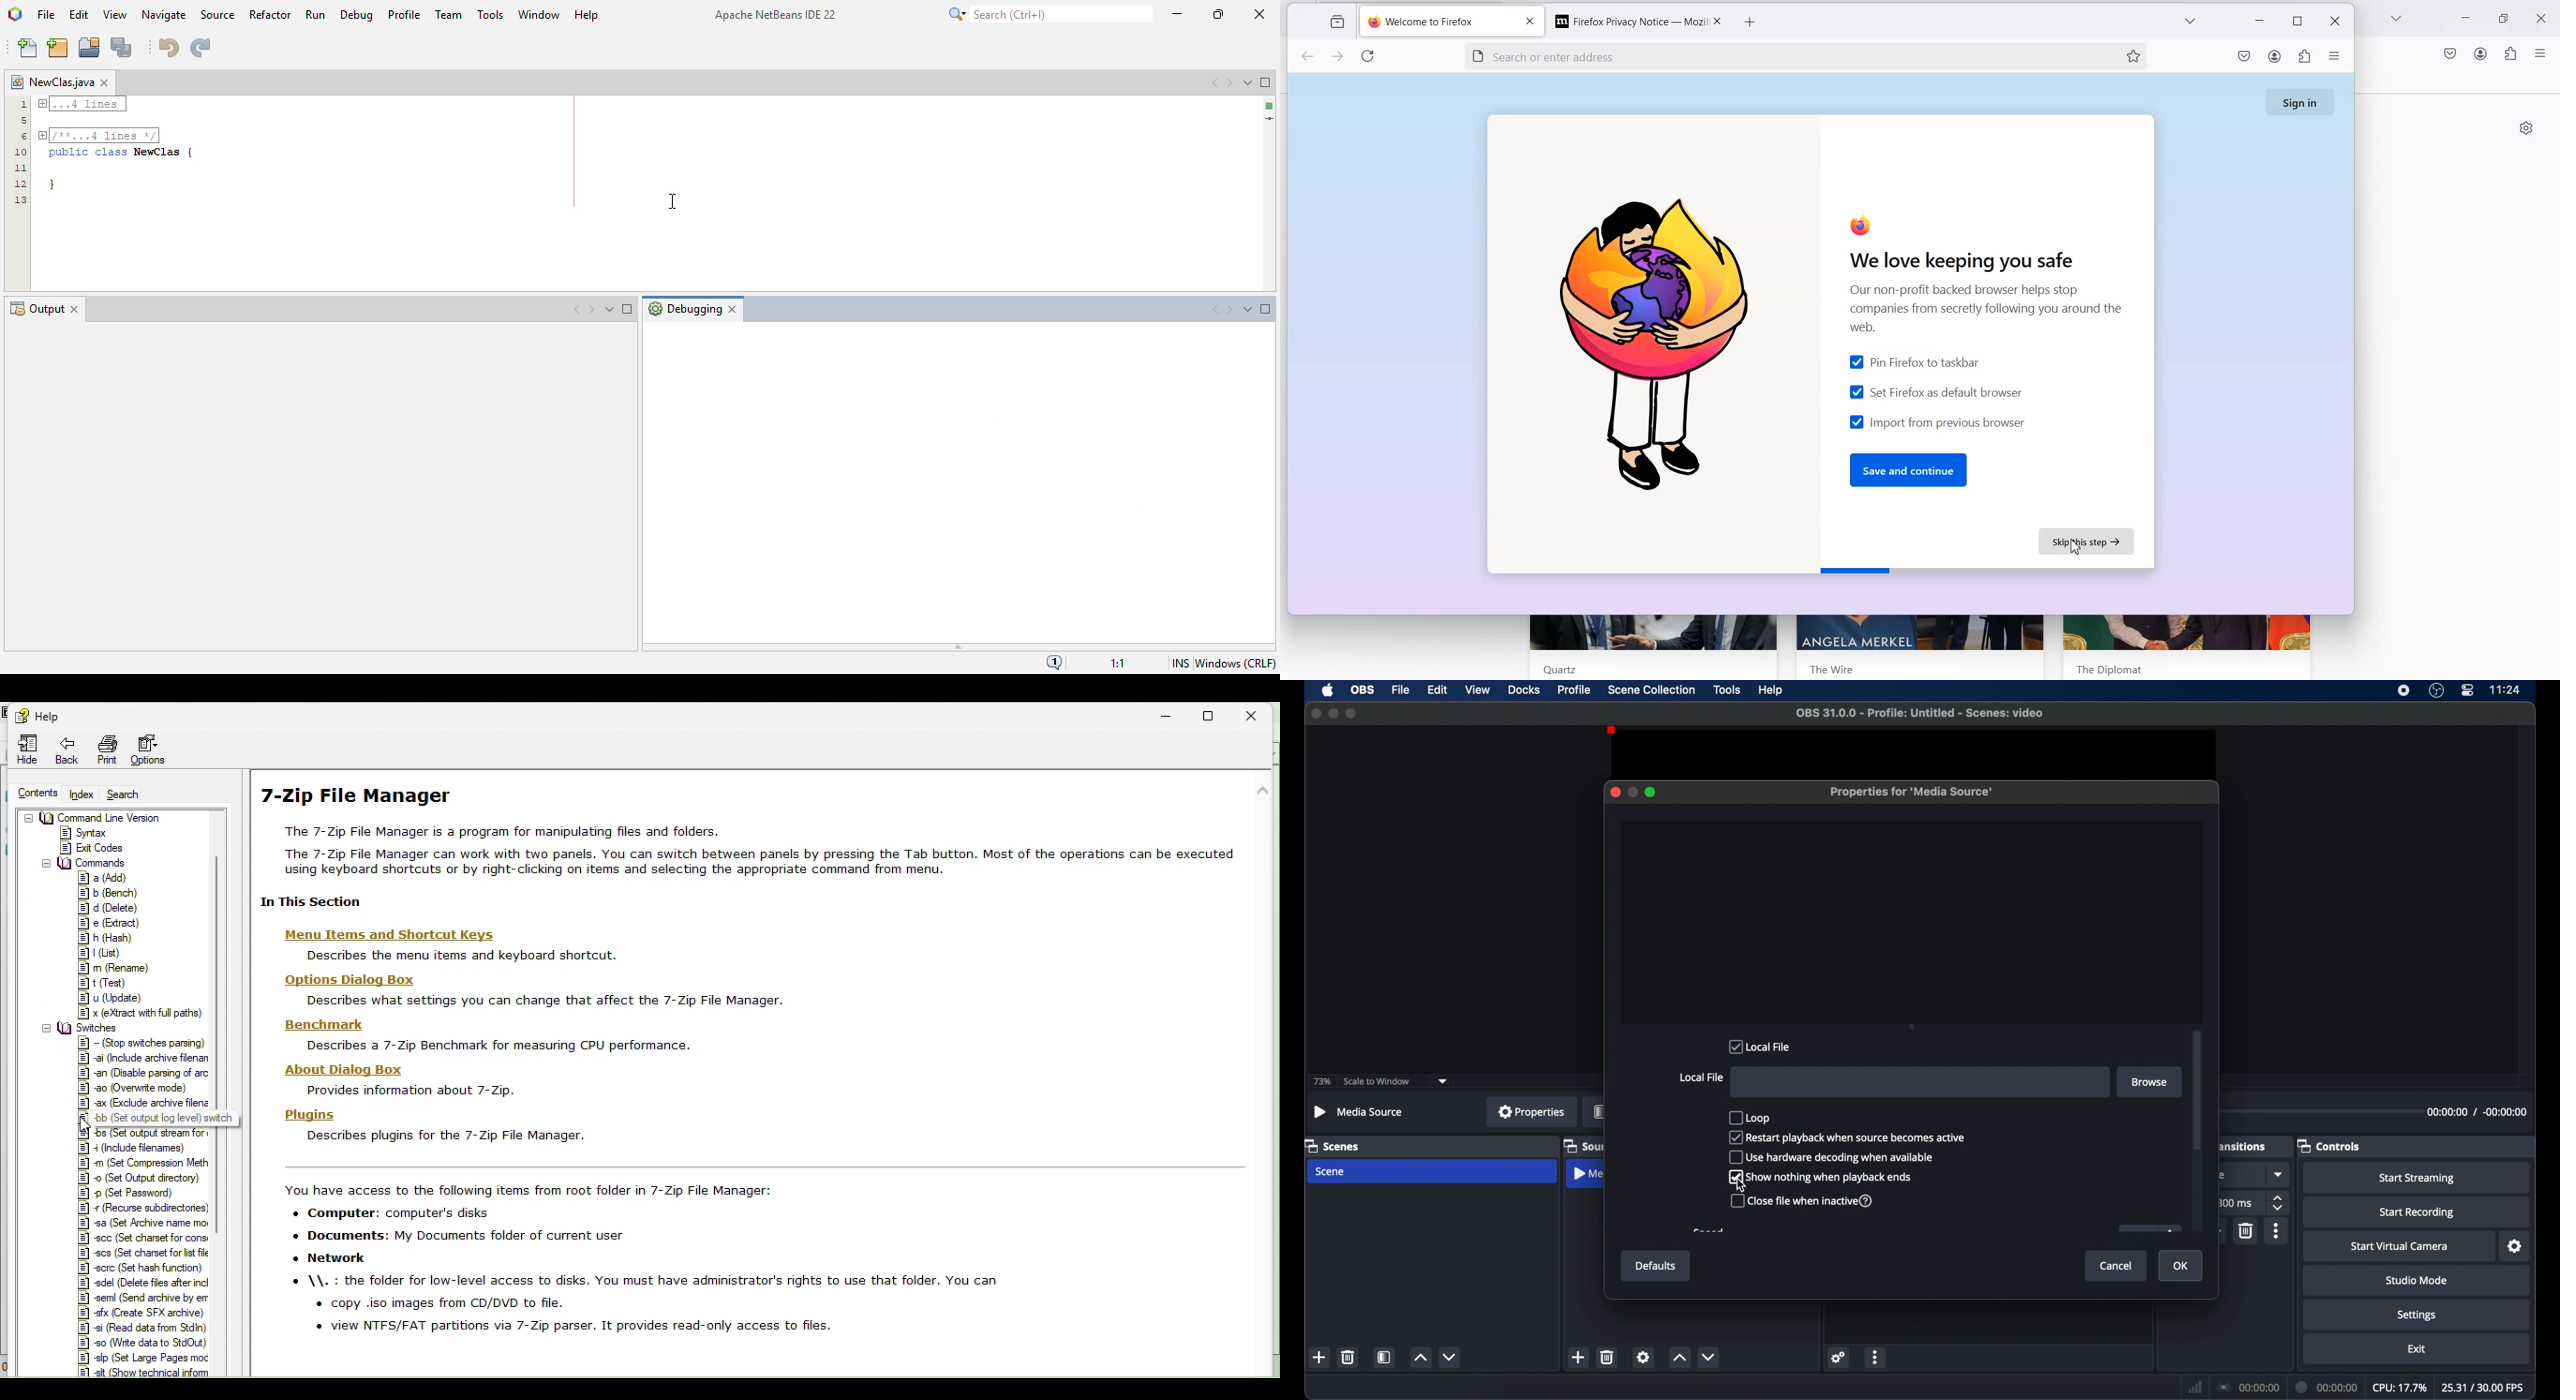 This screenshot has width=2576, height=1400. I want to click on Bookmark this page, so click(2133, 55).